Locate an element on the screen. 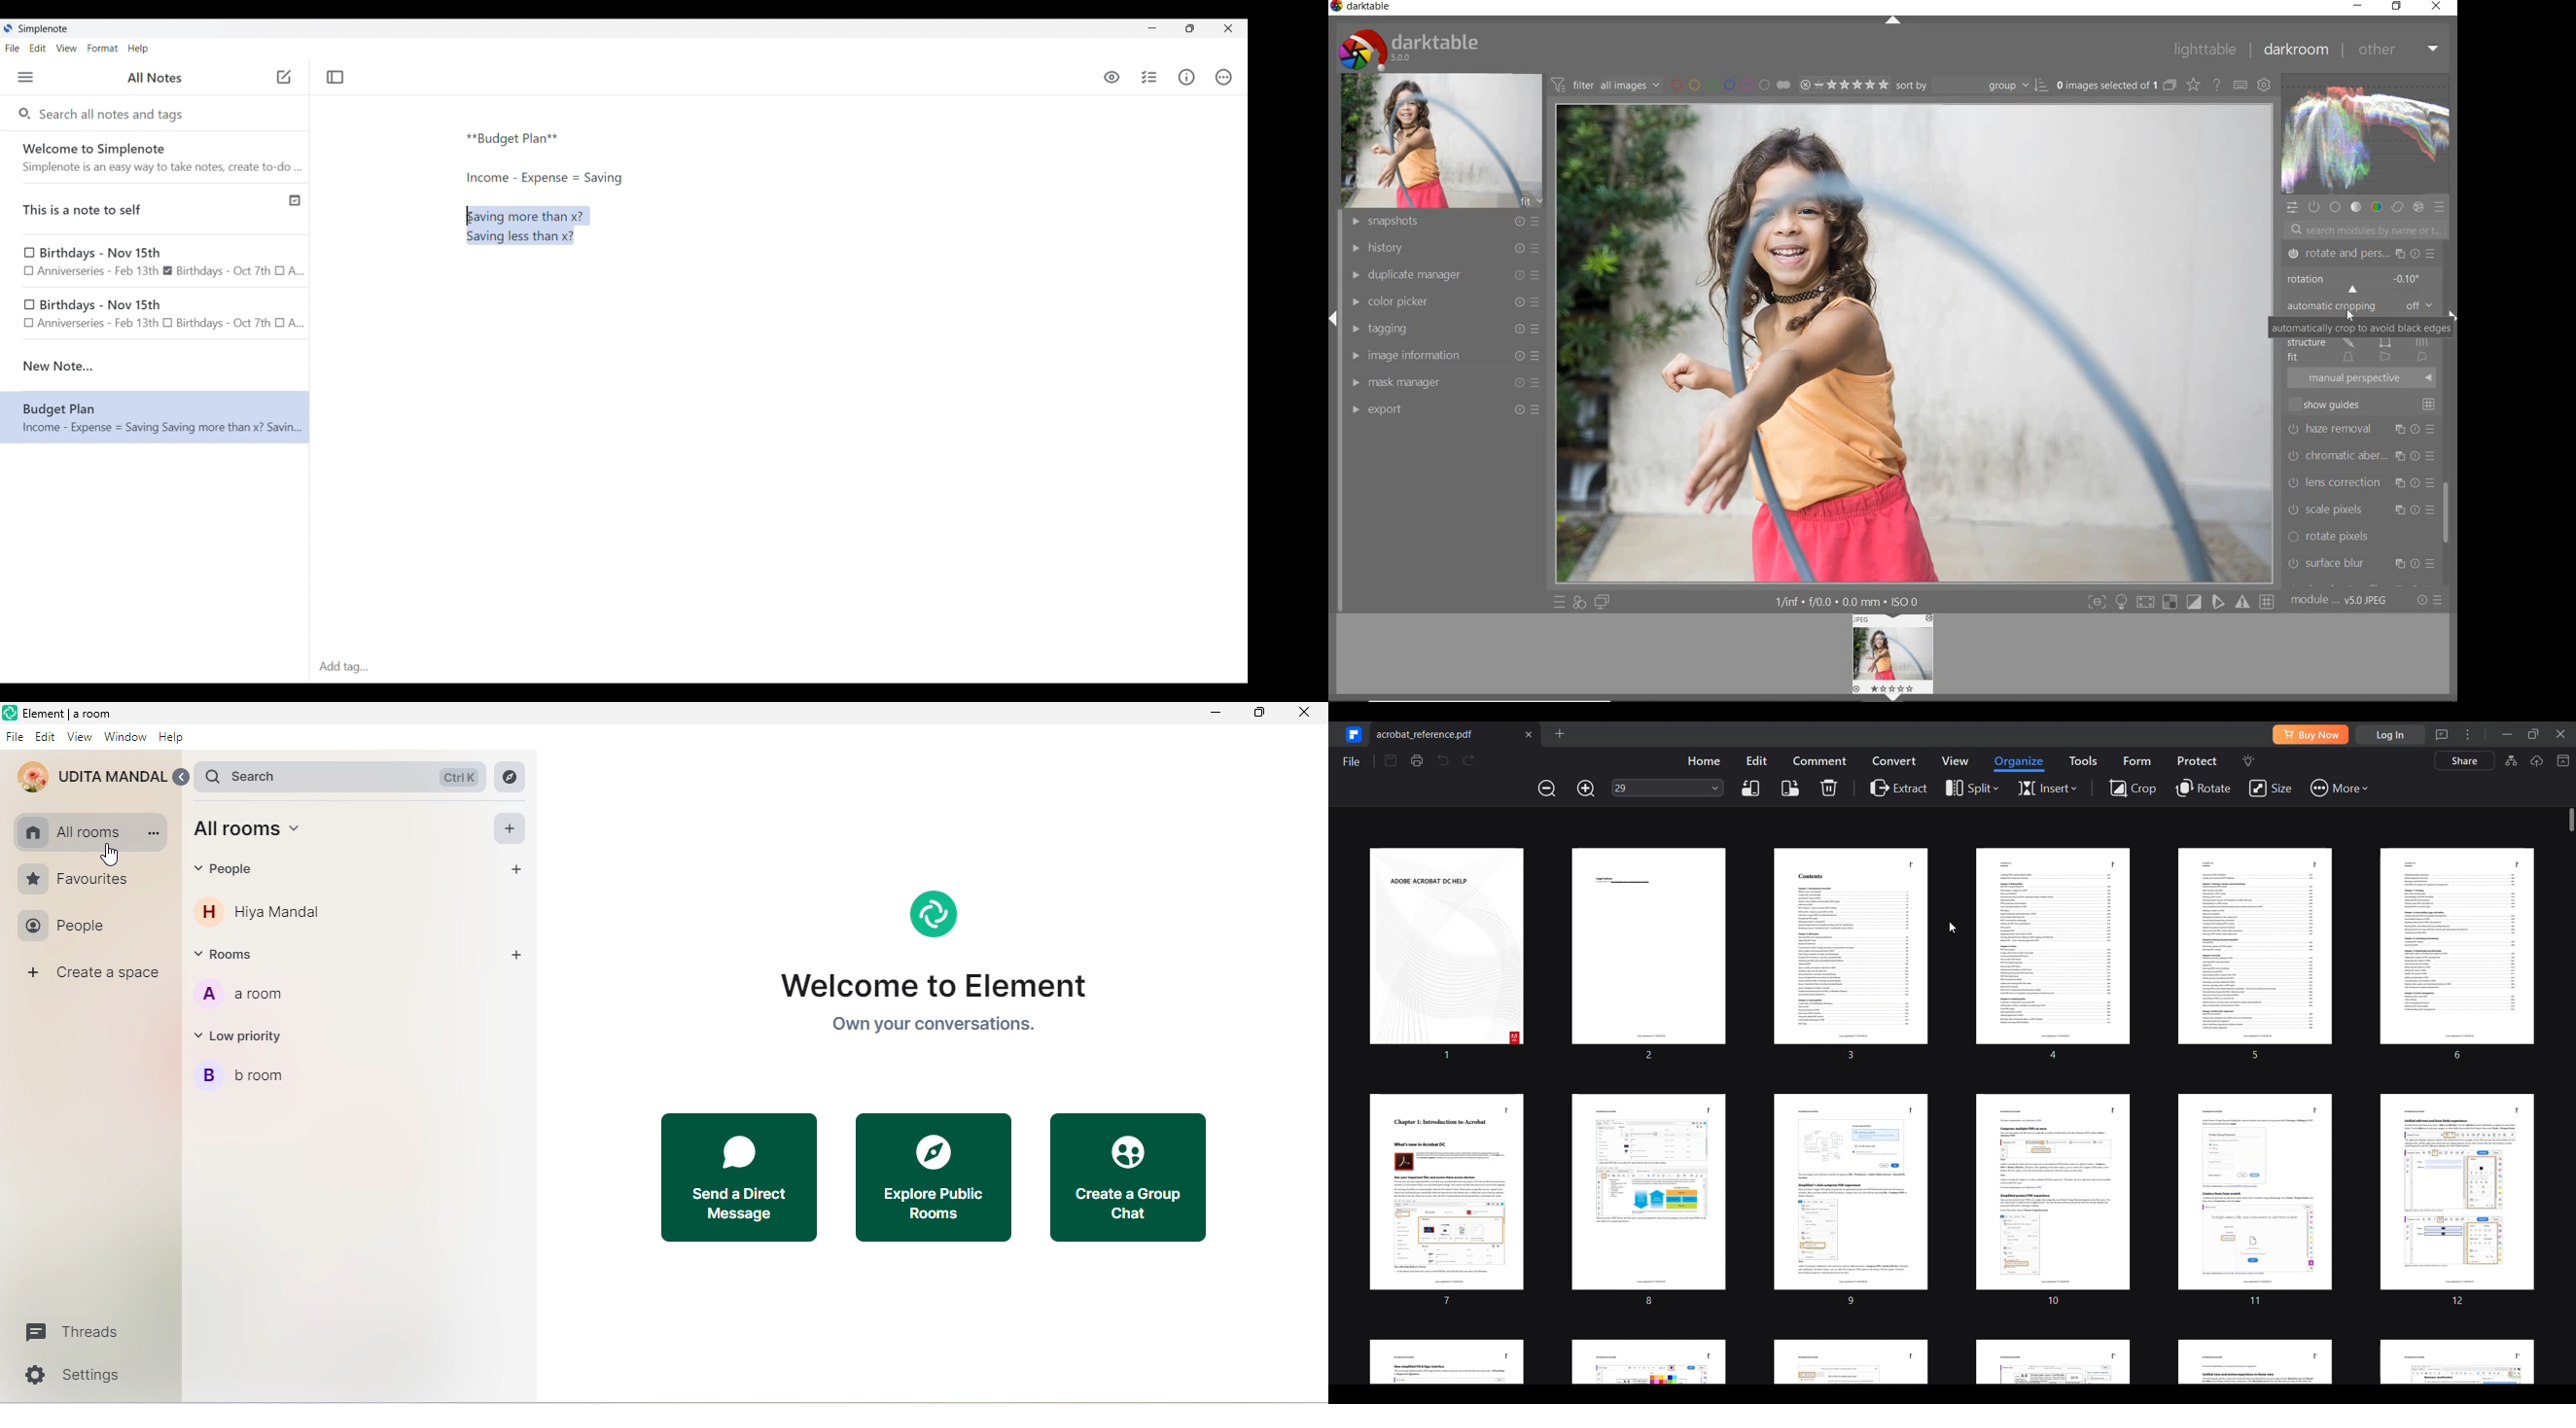 The image size is (2576, 1428). Format menu is located at coordinates (103, 48).